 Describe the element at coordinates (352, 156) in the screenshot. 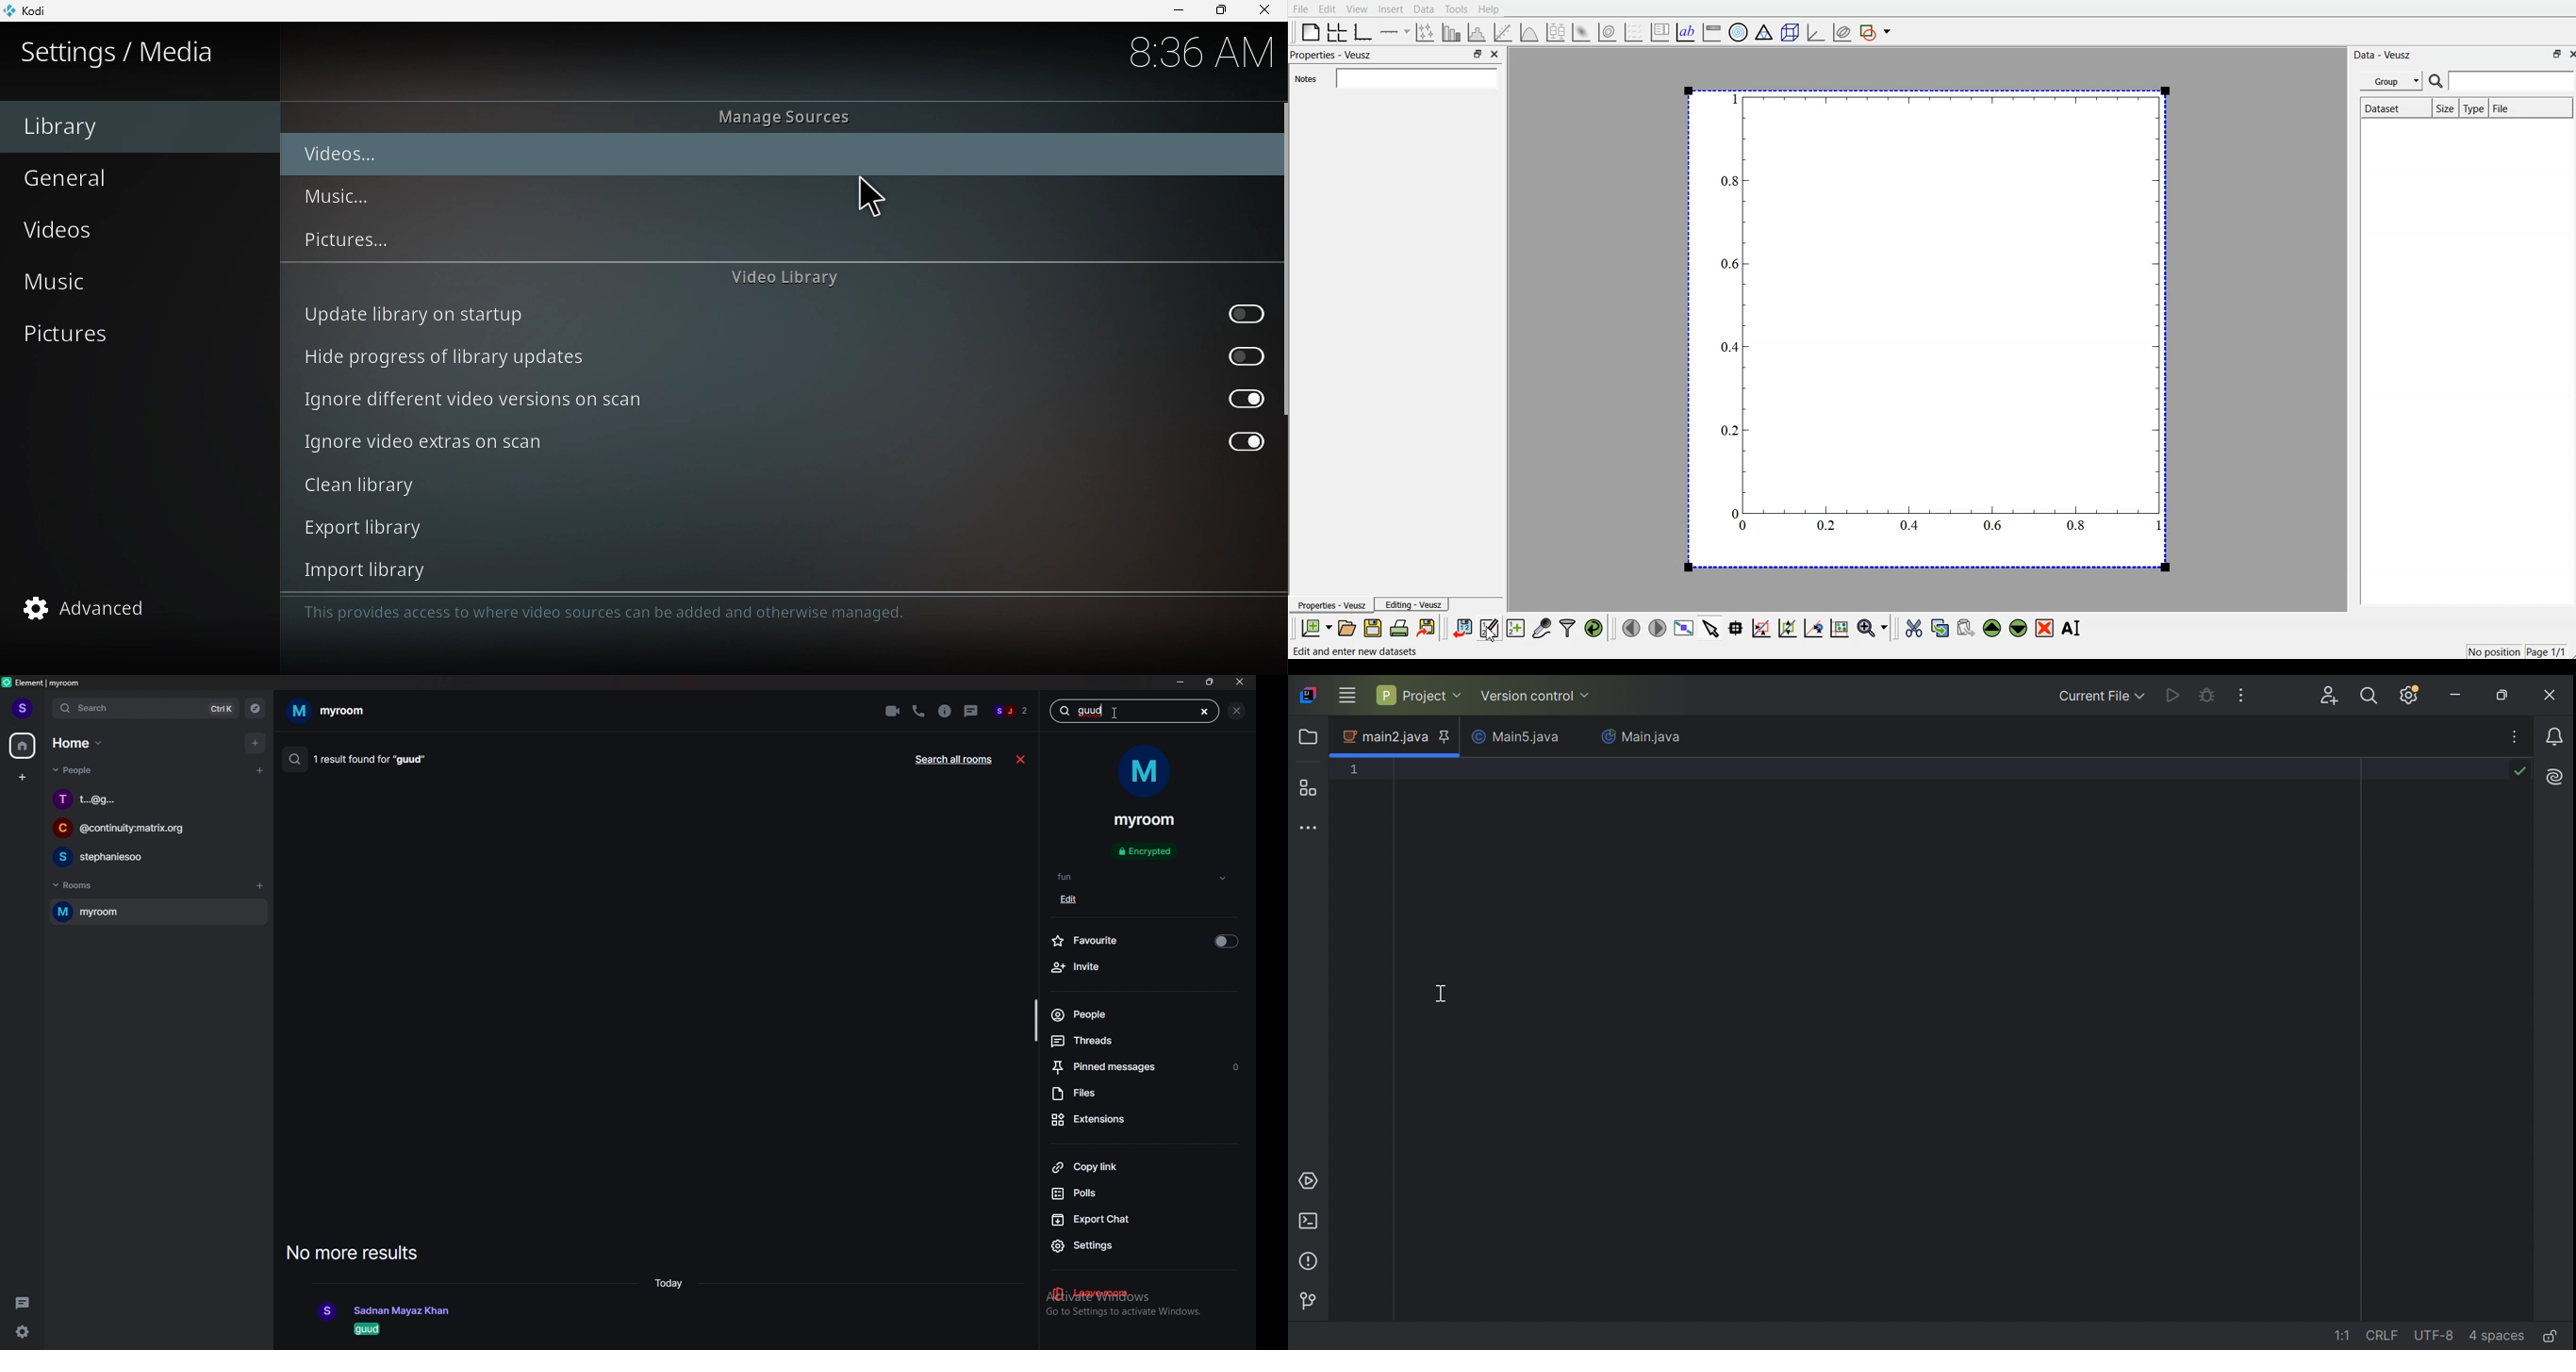

I see `Videos` at that location.